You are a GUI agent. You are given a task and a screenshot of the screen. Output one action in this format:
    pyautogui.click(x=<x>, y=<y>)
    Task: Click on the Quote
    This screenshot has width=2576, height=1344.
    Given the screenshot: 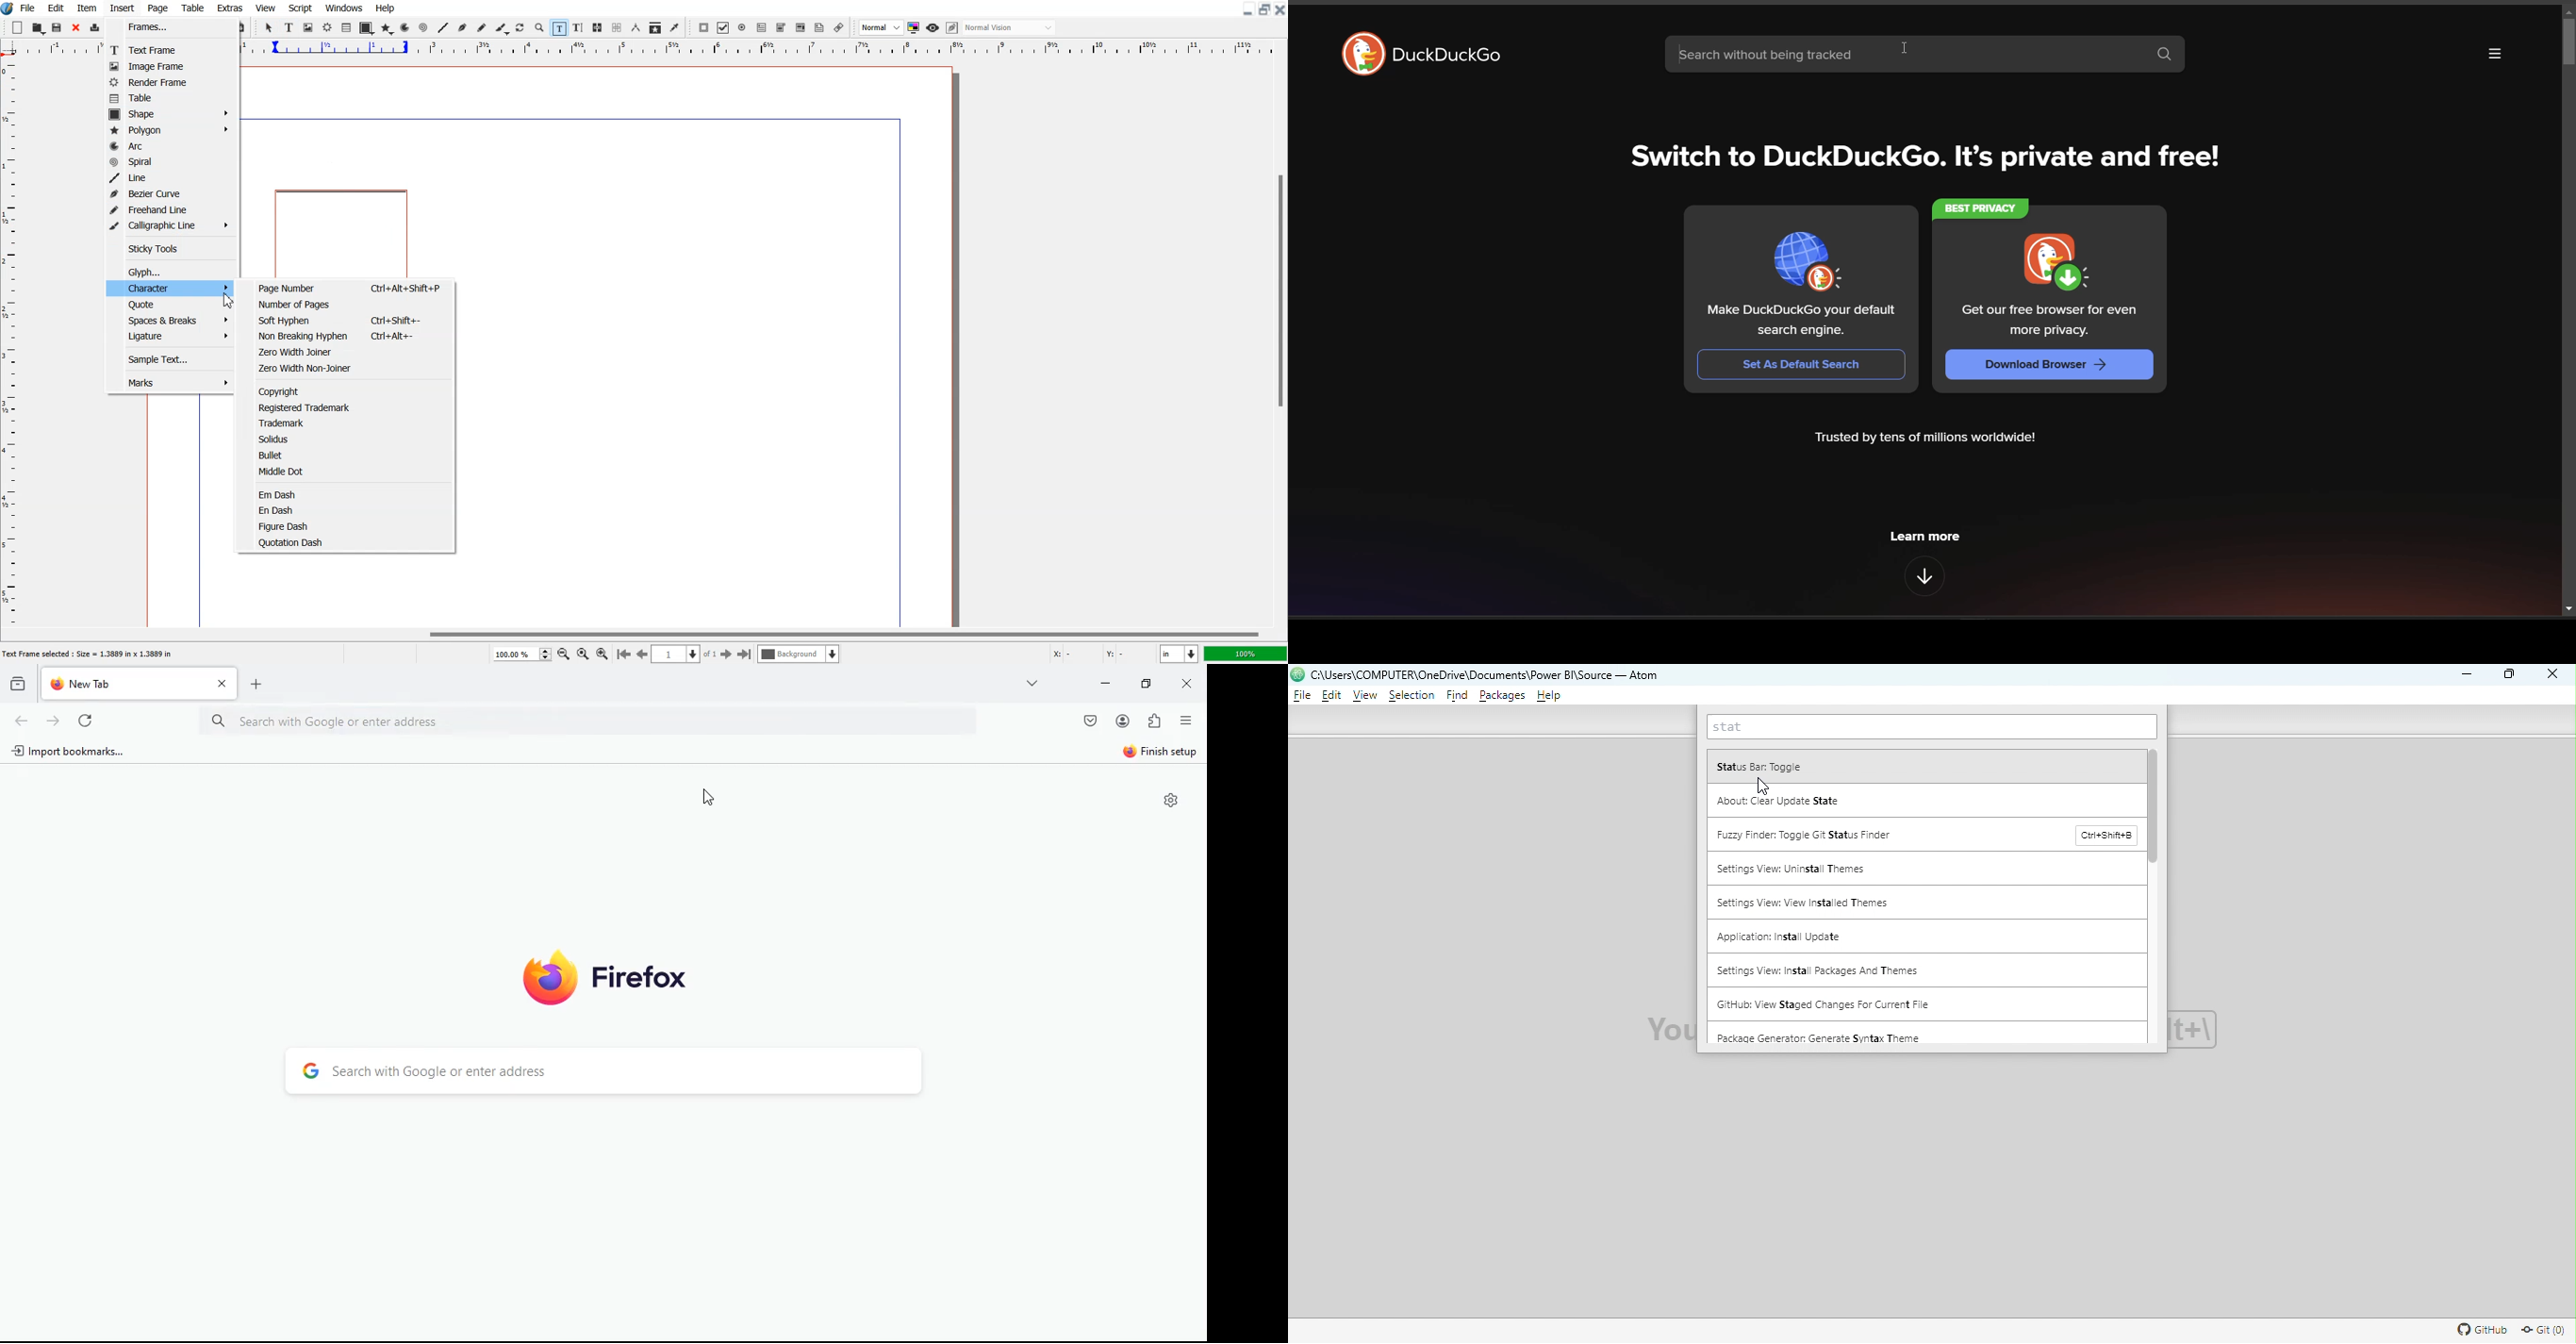 What is the action you would take?
    pyautogui.click(x=169, y=304)
    